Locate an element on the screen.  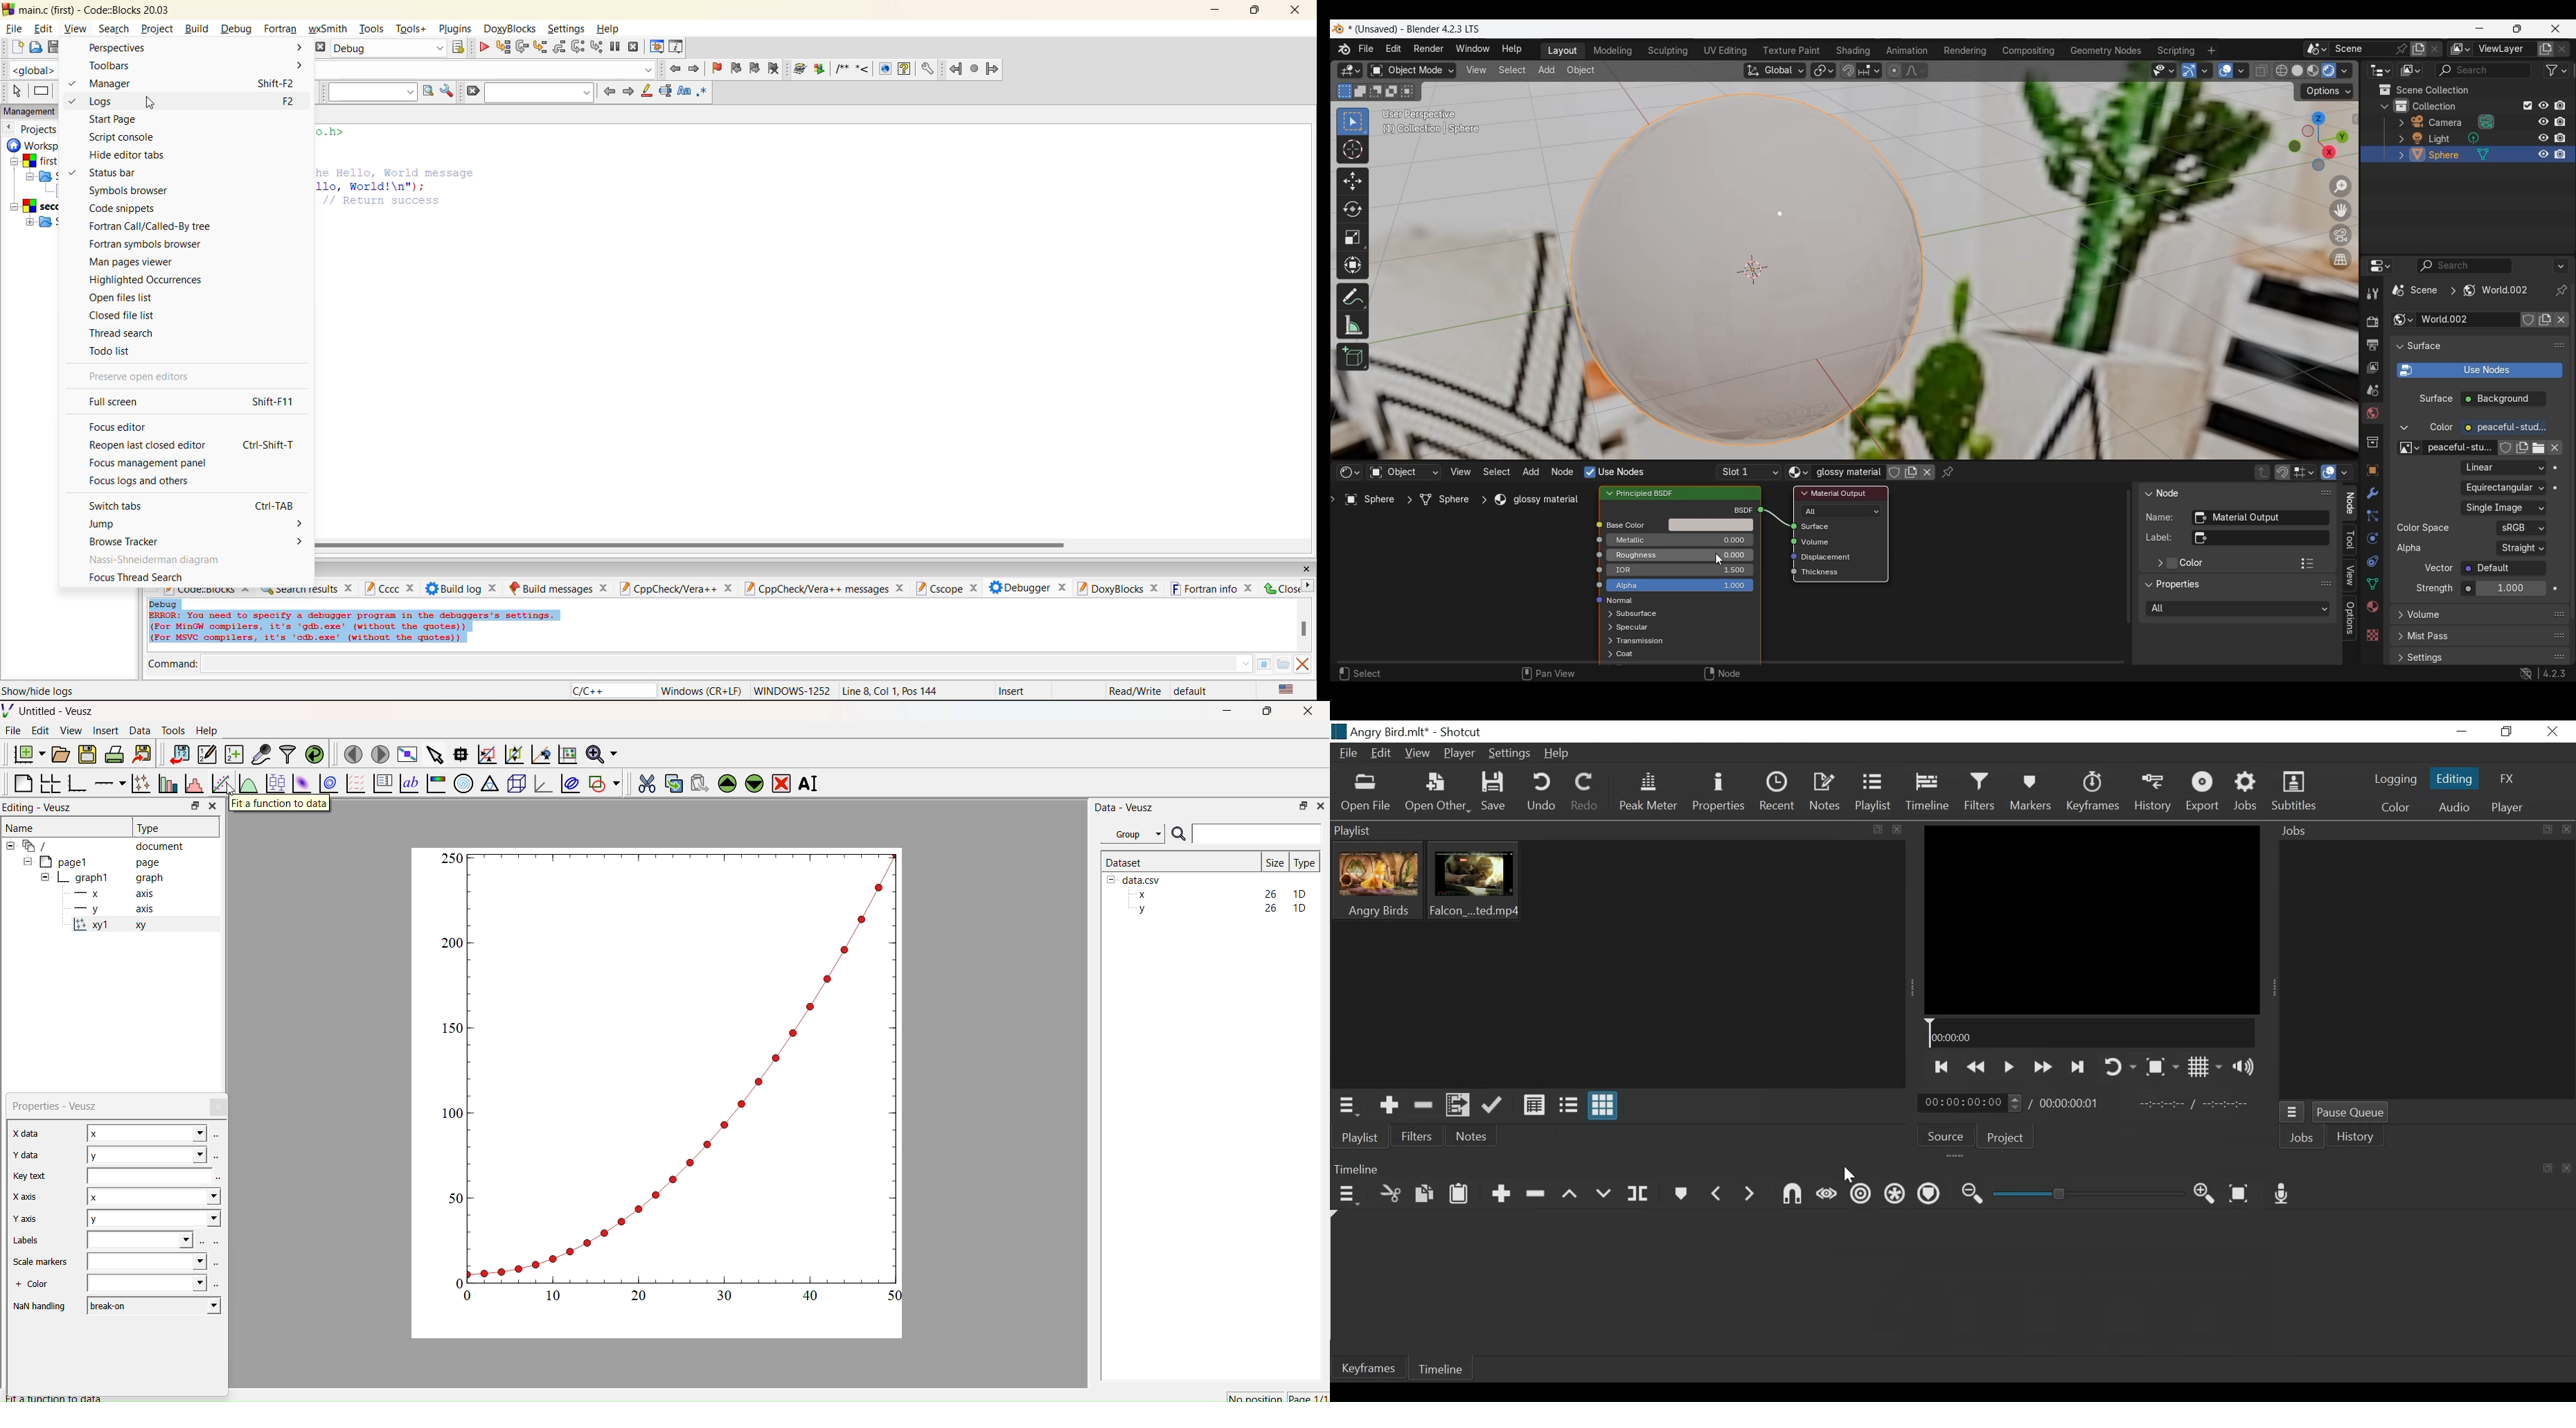
FX is located at coordinates (2505, 779).